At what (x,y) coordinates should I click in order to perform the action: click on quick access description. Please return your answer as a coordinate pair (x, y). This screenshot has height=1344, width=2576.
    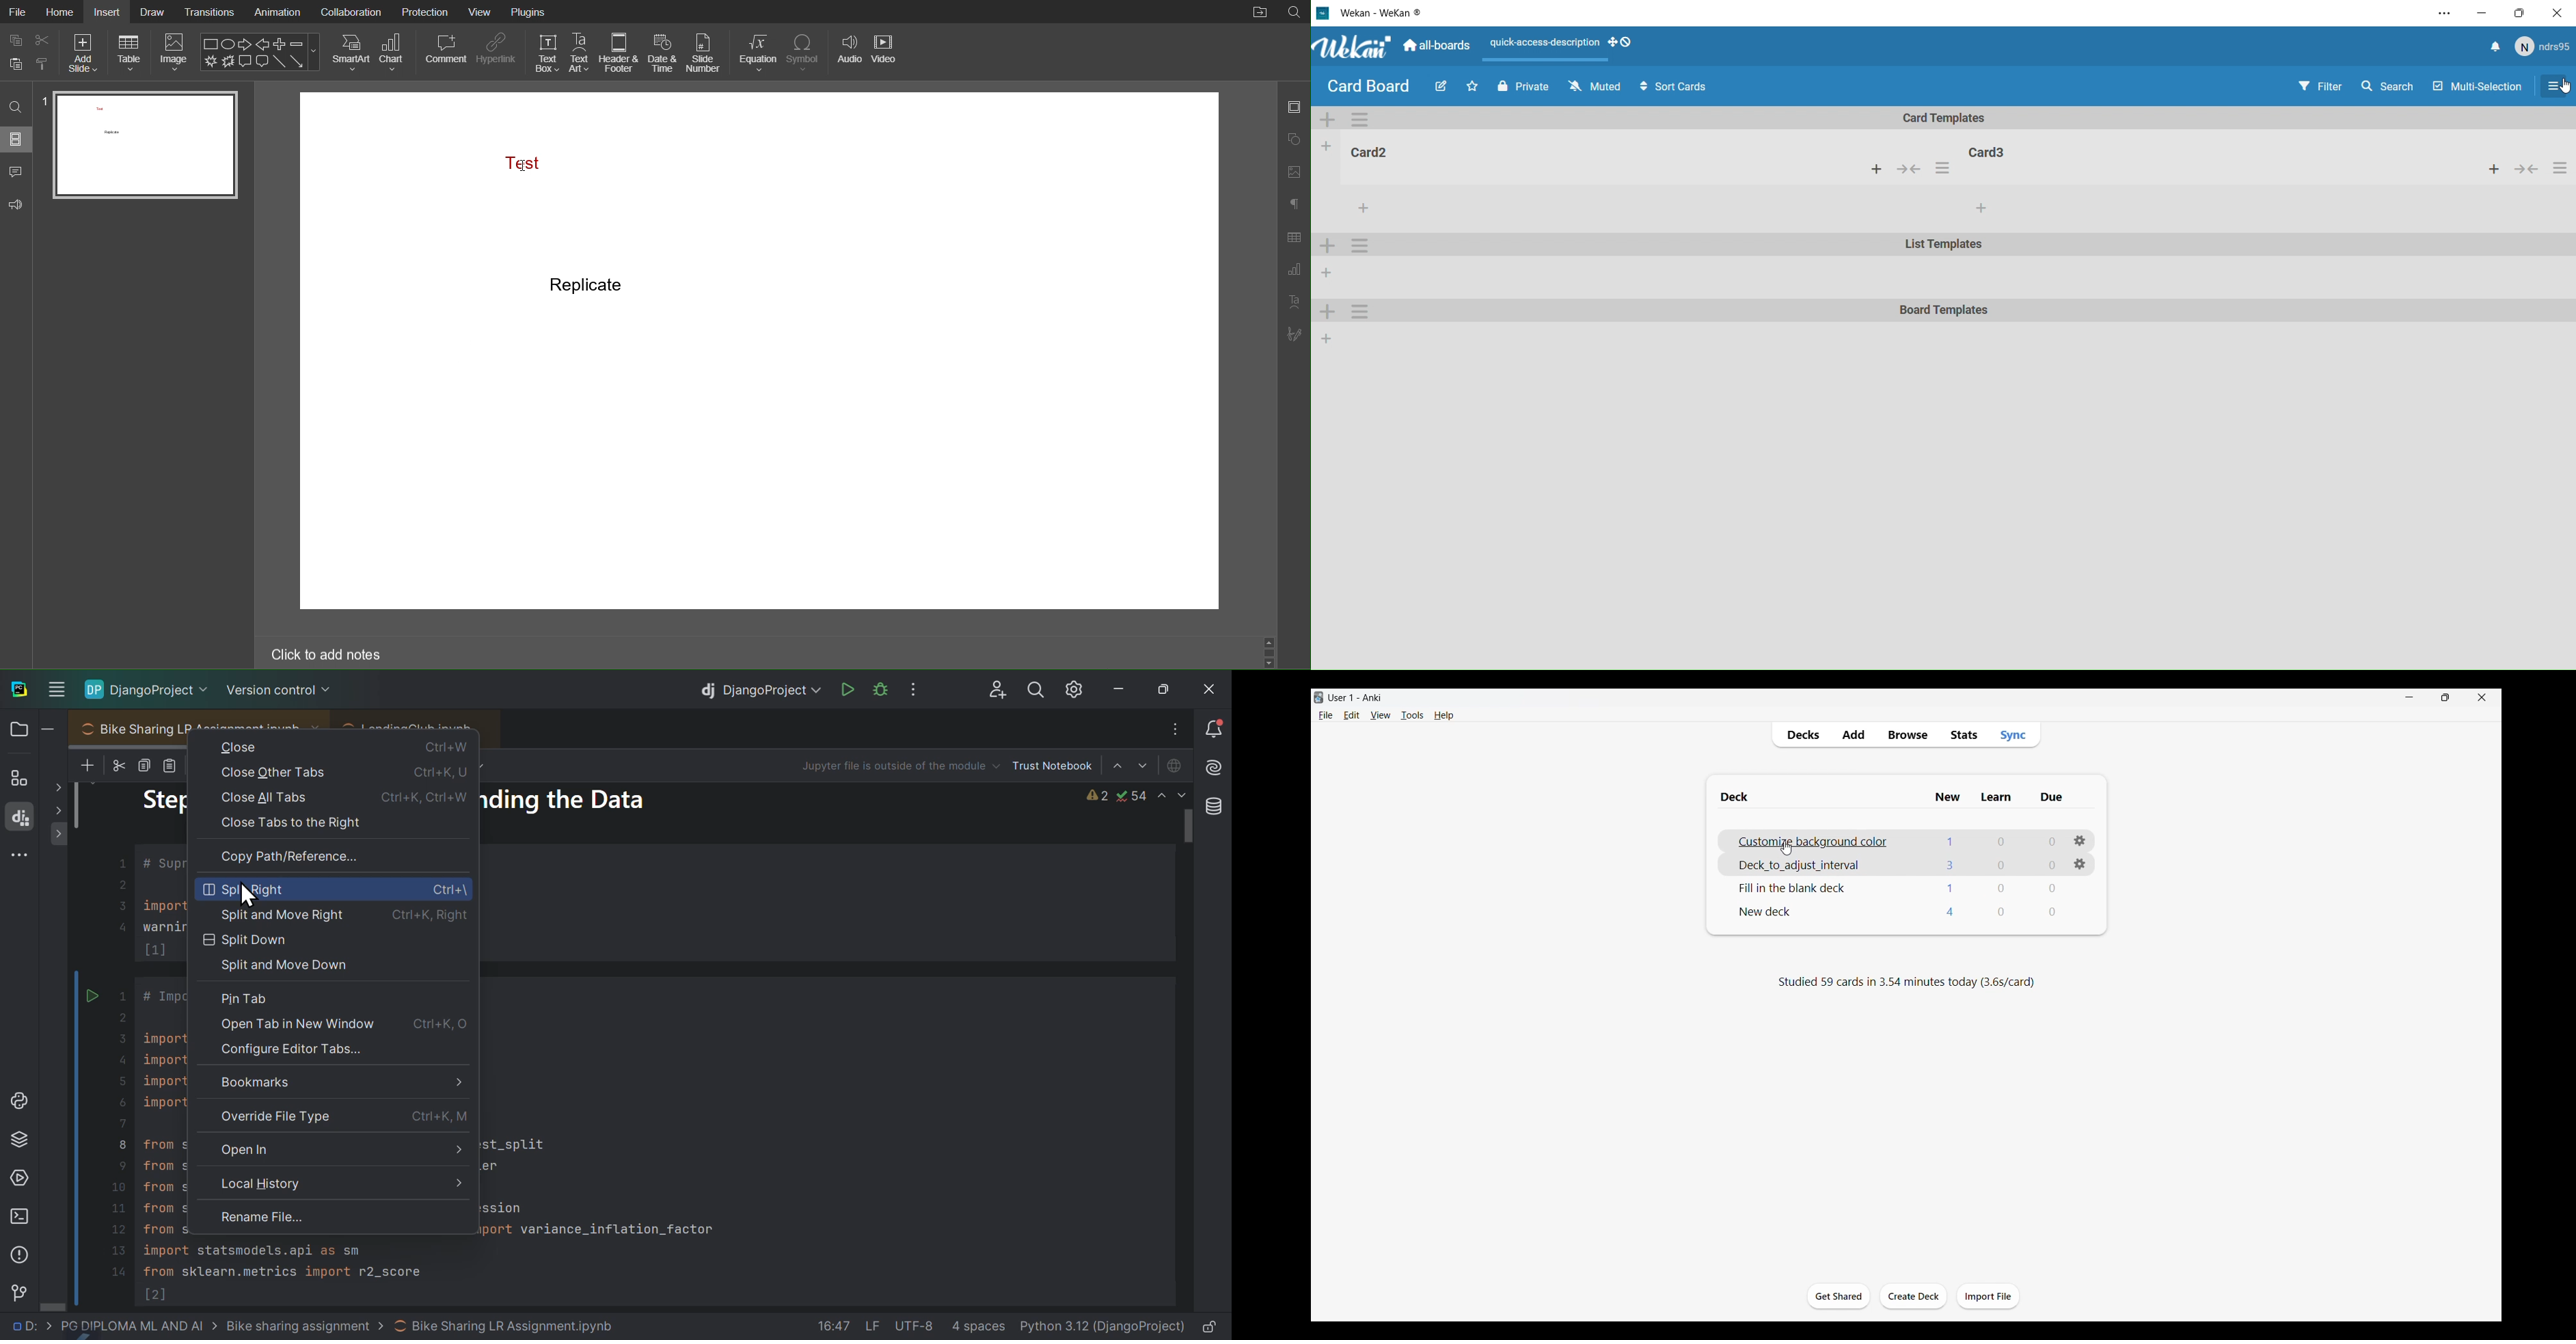
    Looking at the image, I should click on (1541, 46).